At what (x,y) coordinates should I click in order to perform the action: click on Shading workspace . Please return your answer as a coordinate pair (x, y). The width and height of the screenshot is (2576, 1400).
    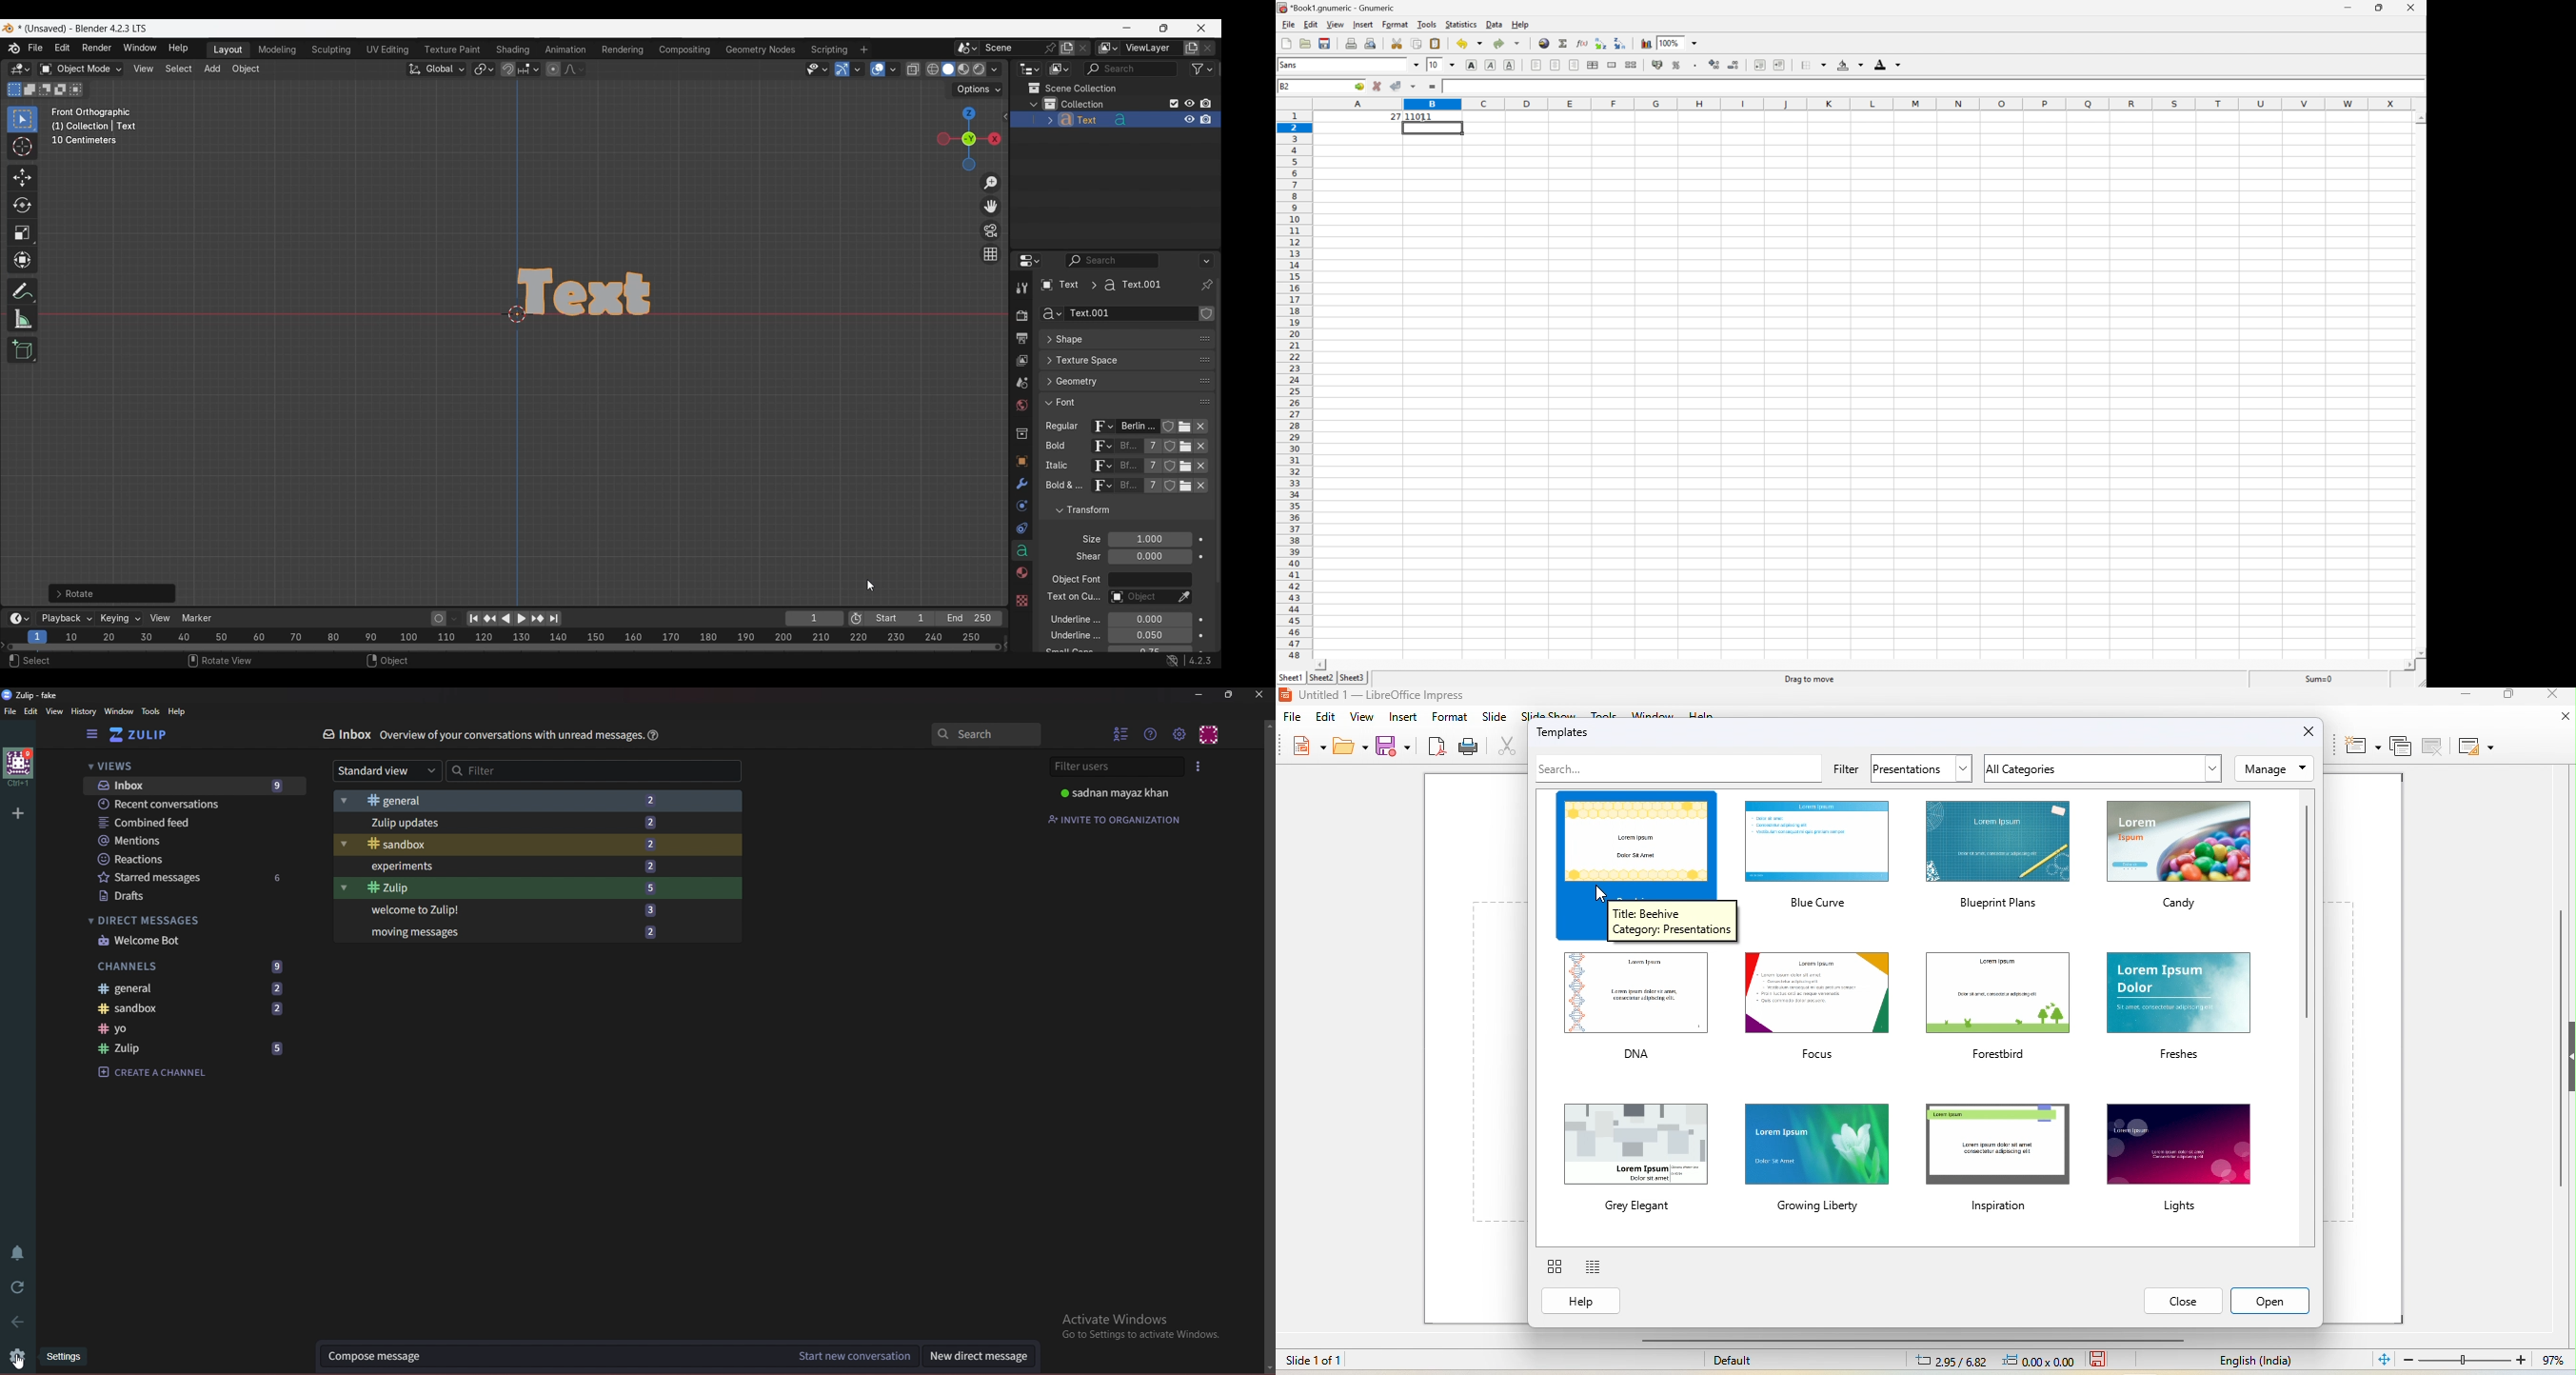
    Looking at the image, I should click on (514, 50).